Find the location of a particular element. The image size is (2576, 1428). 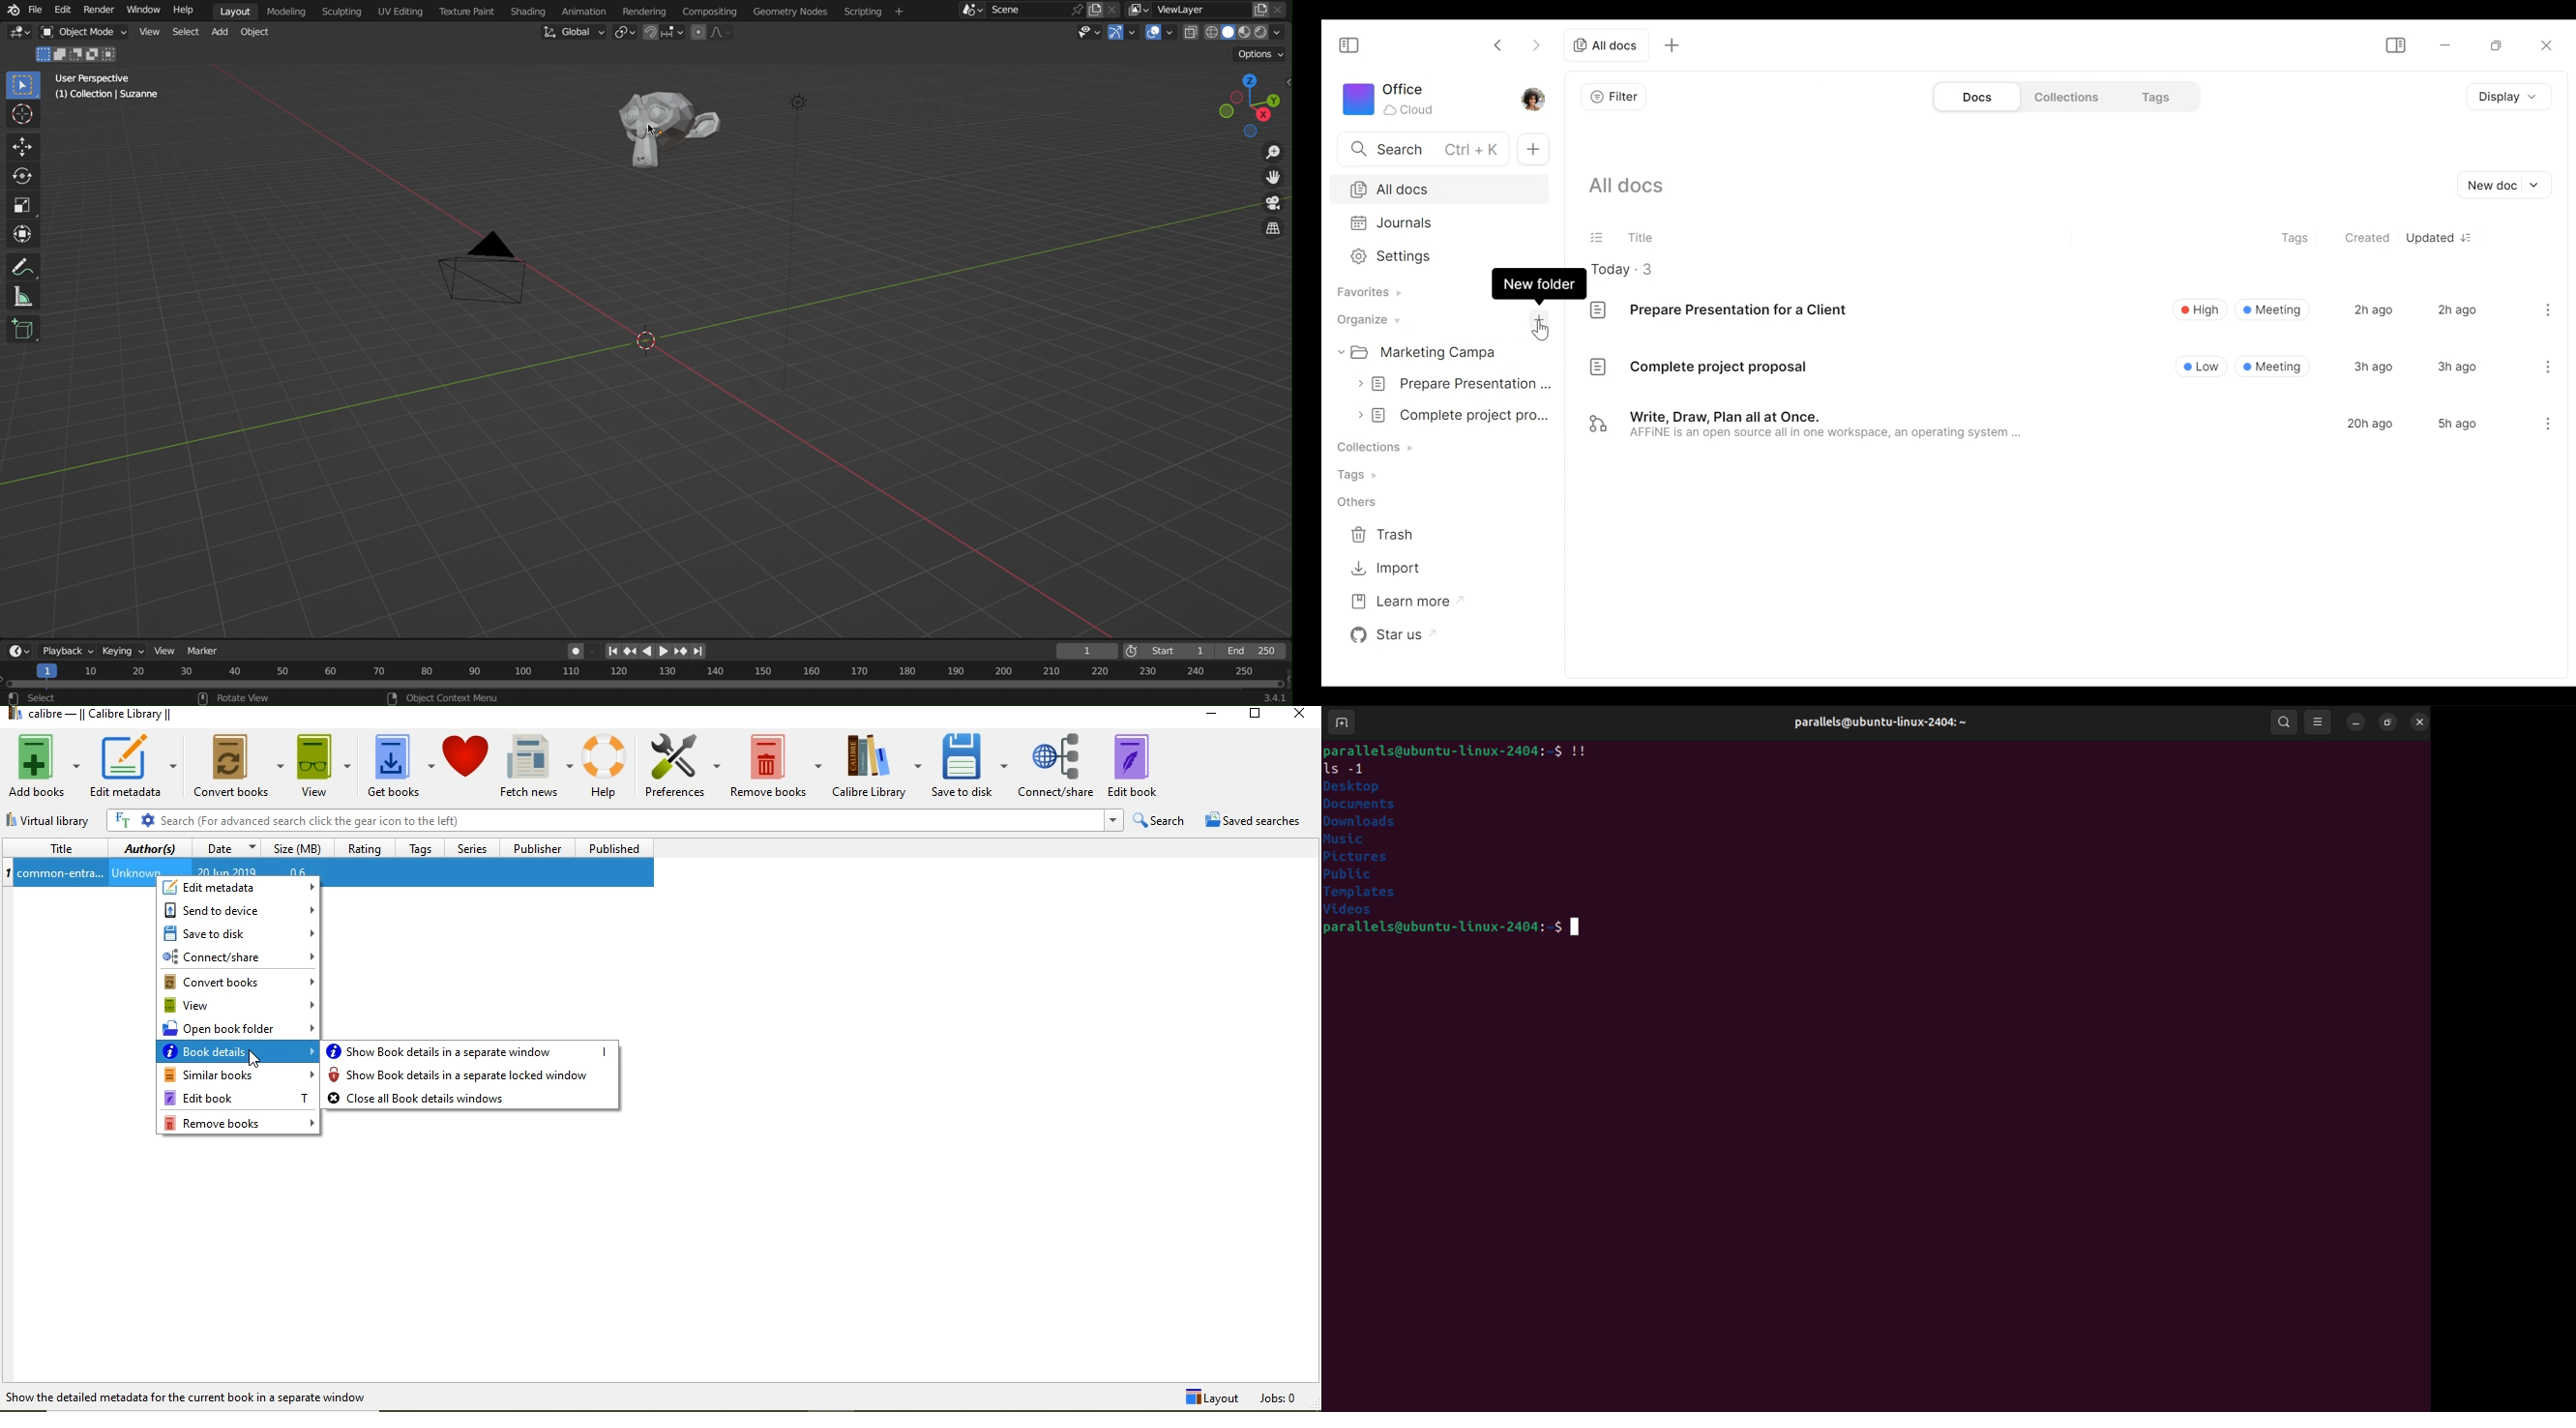

ViewLayer is located at coordinates (1198, 10).